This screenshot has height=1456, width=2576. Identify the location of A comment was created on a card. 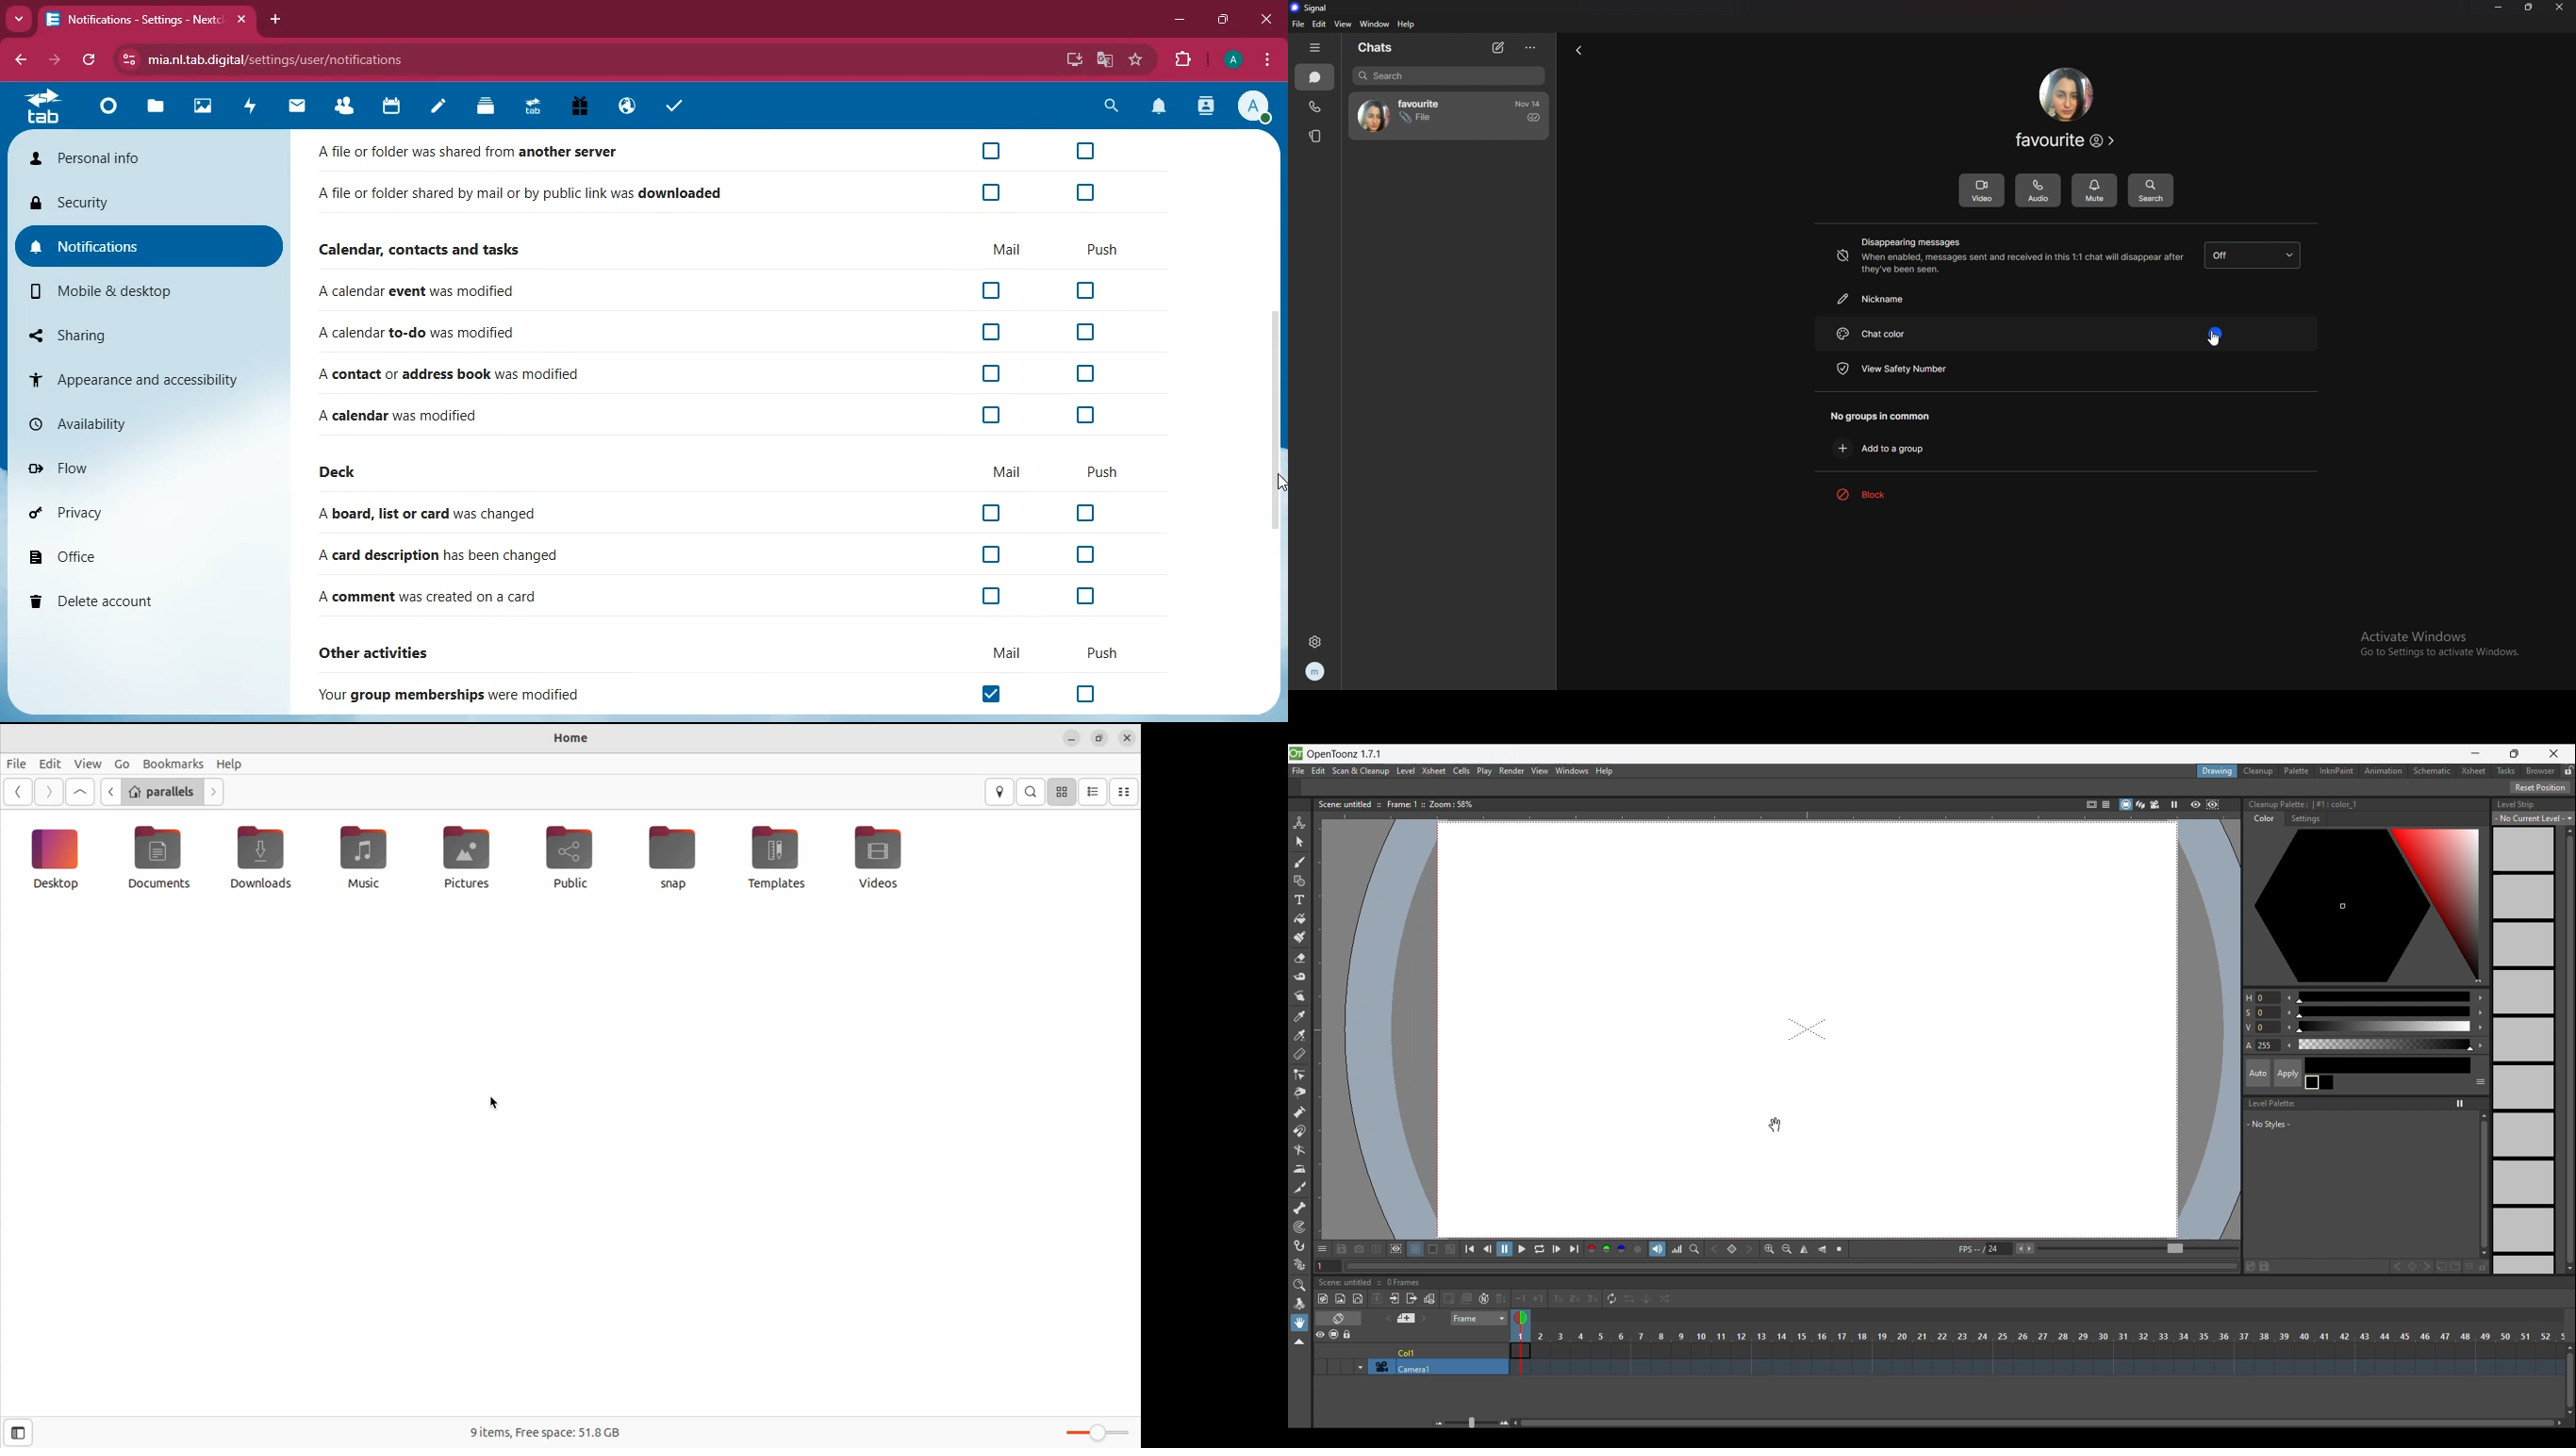
(430, 599).